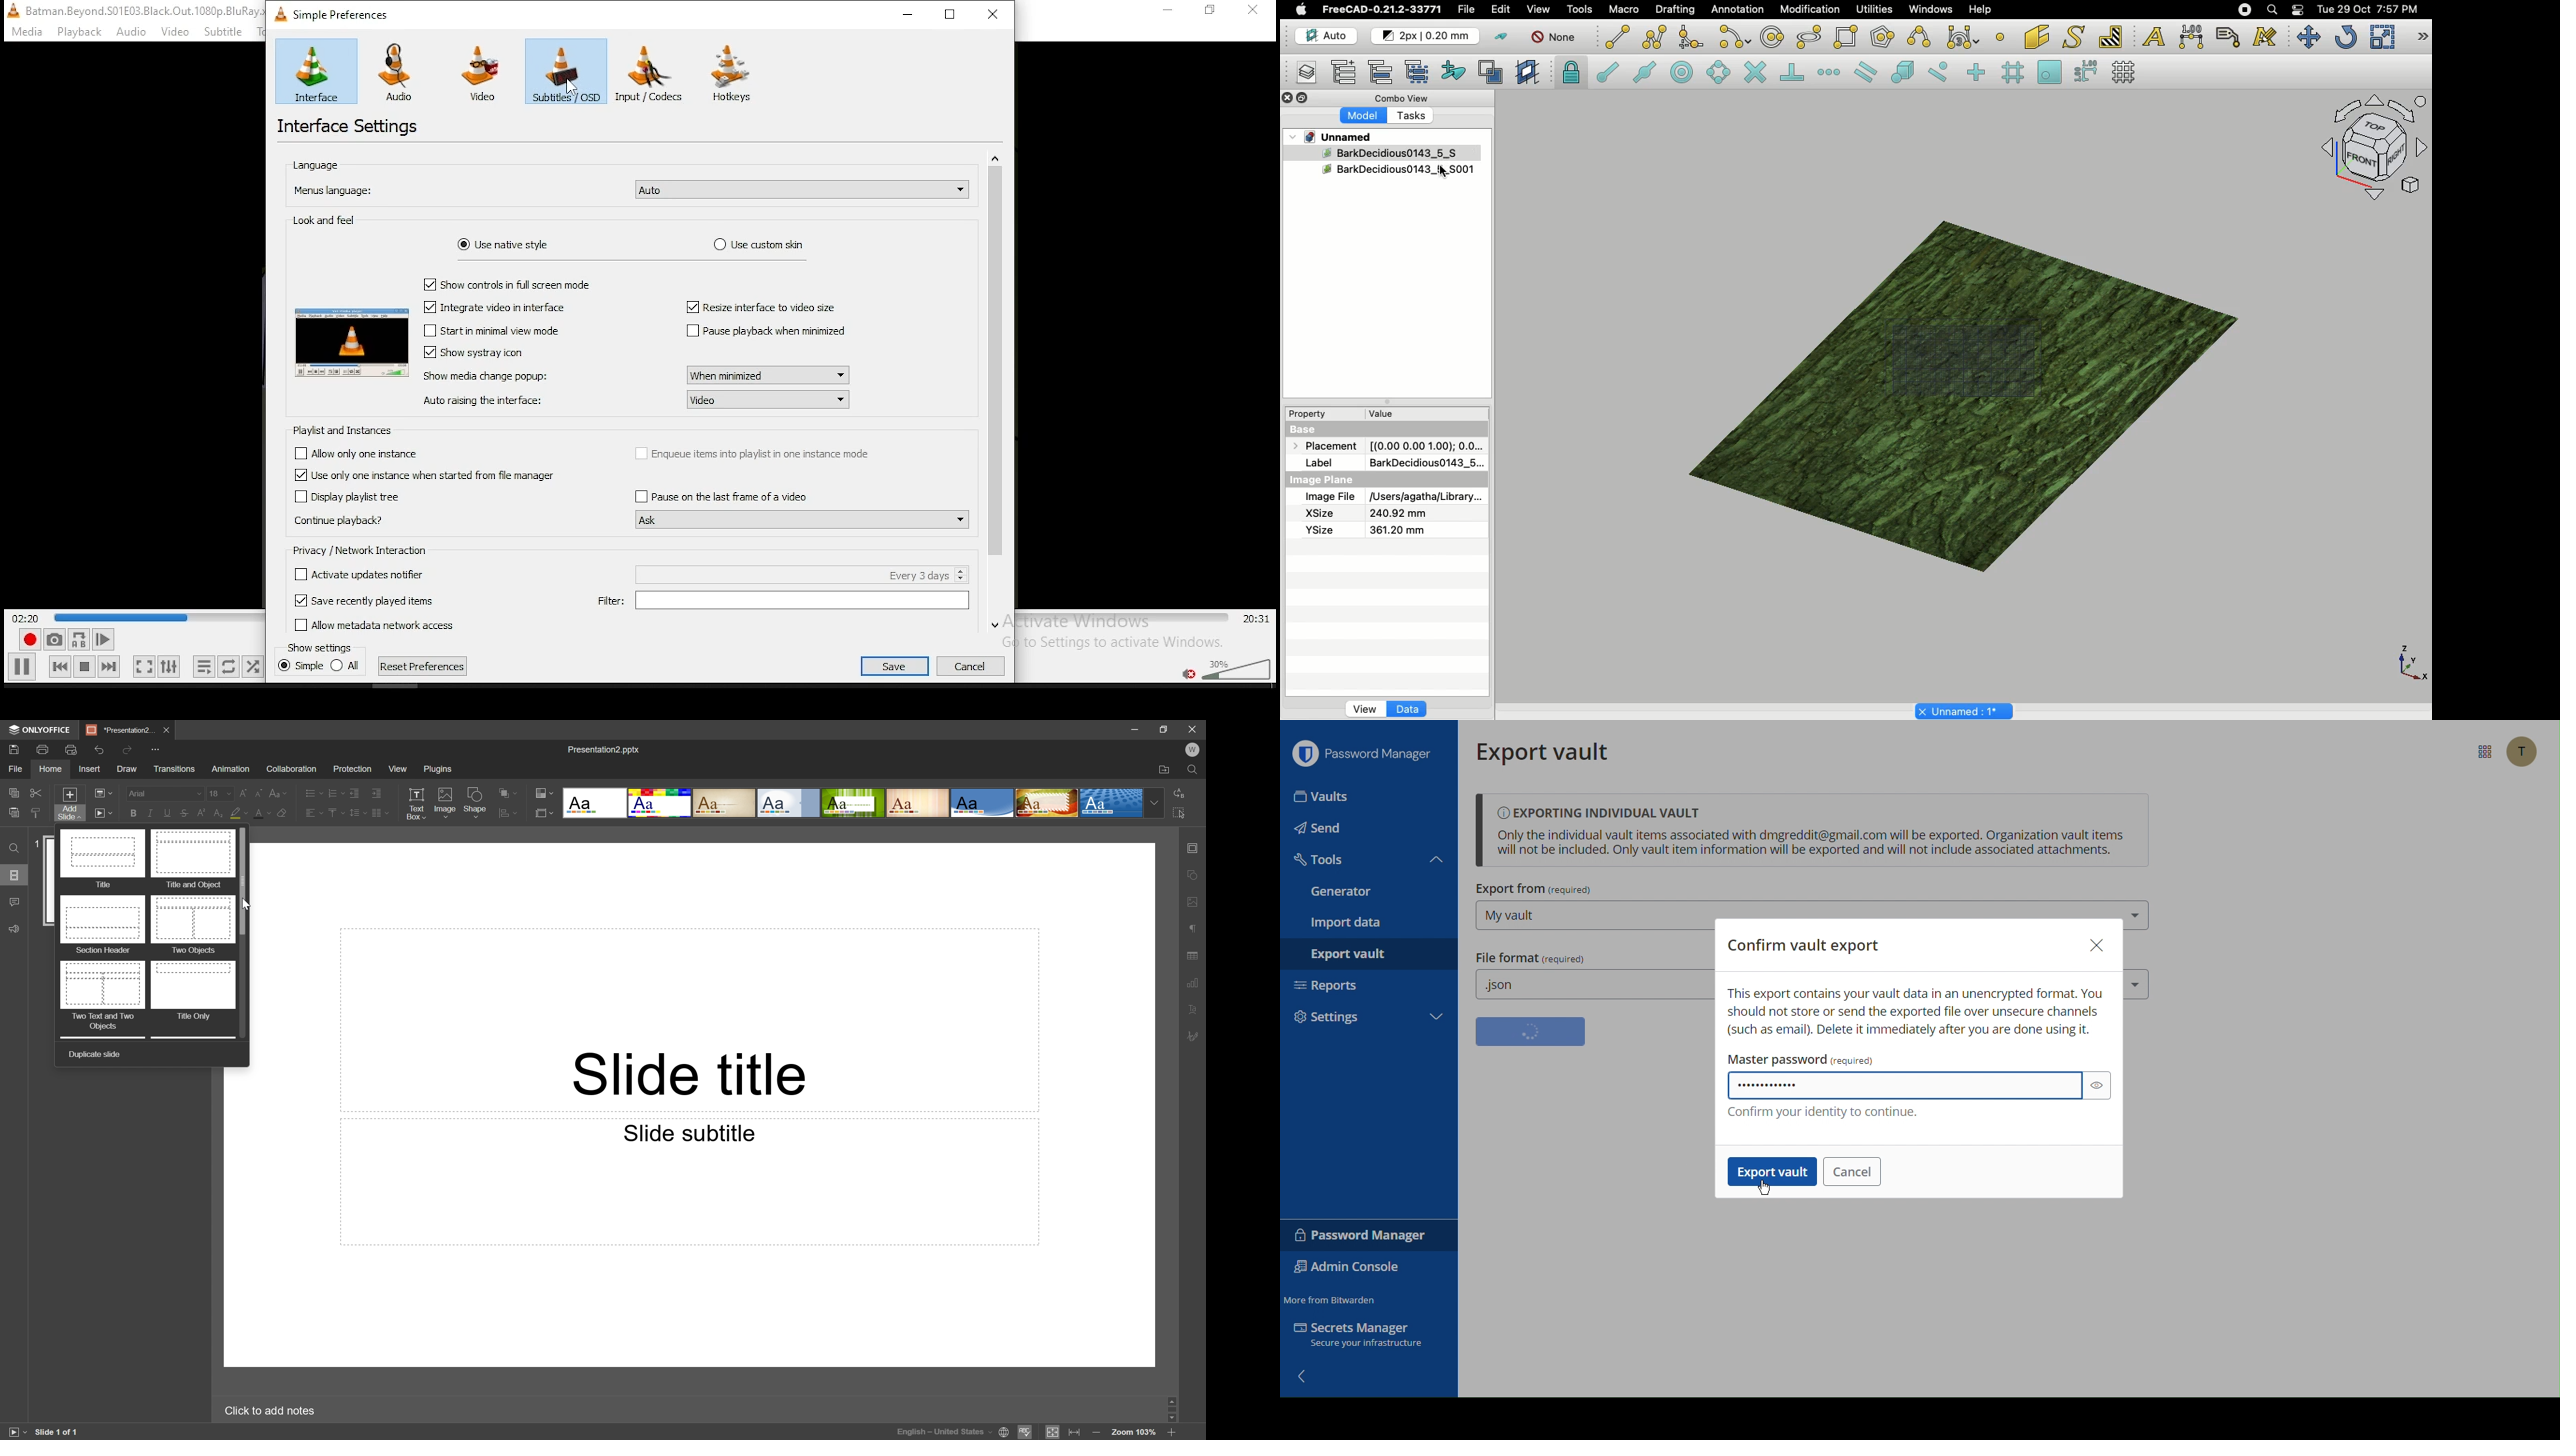  I want to click on Strikethrough, so click(182, 814).